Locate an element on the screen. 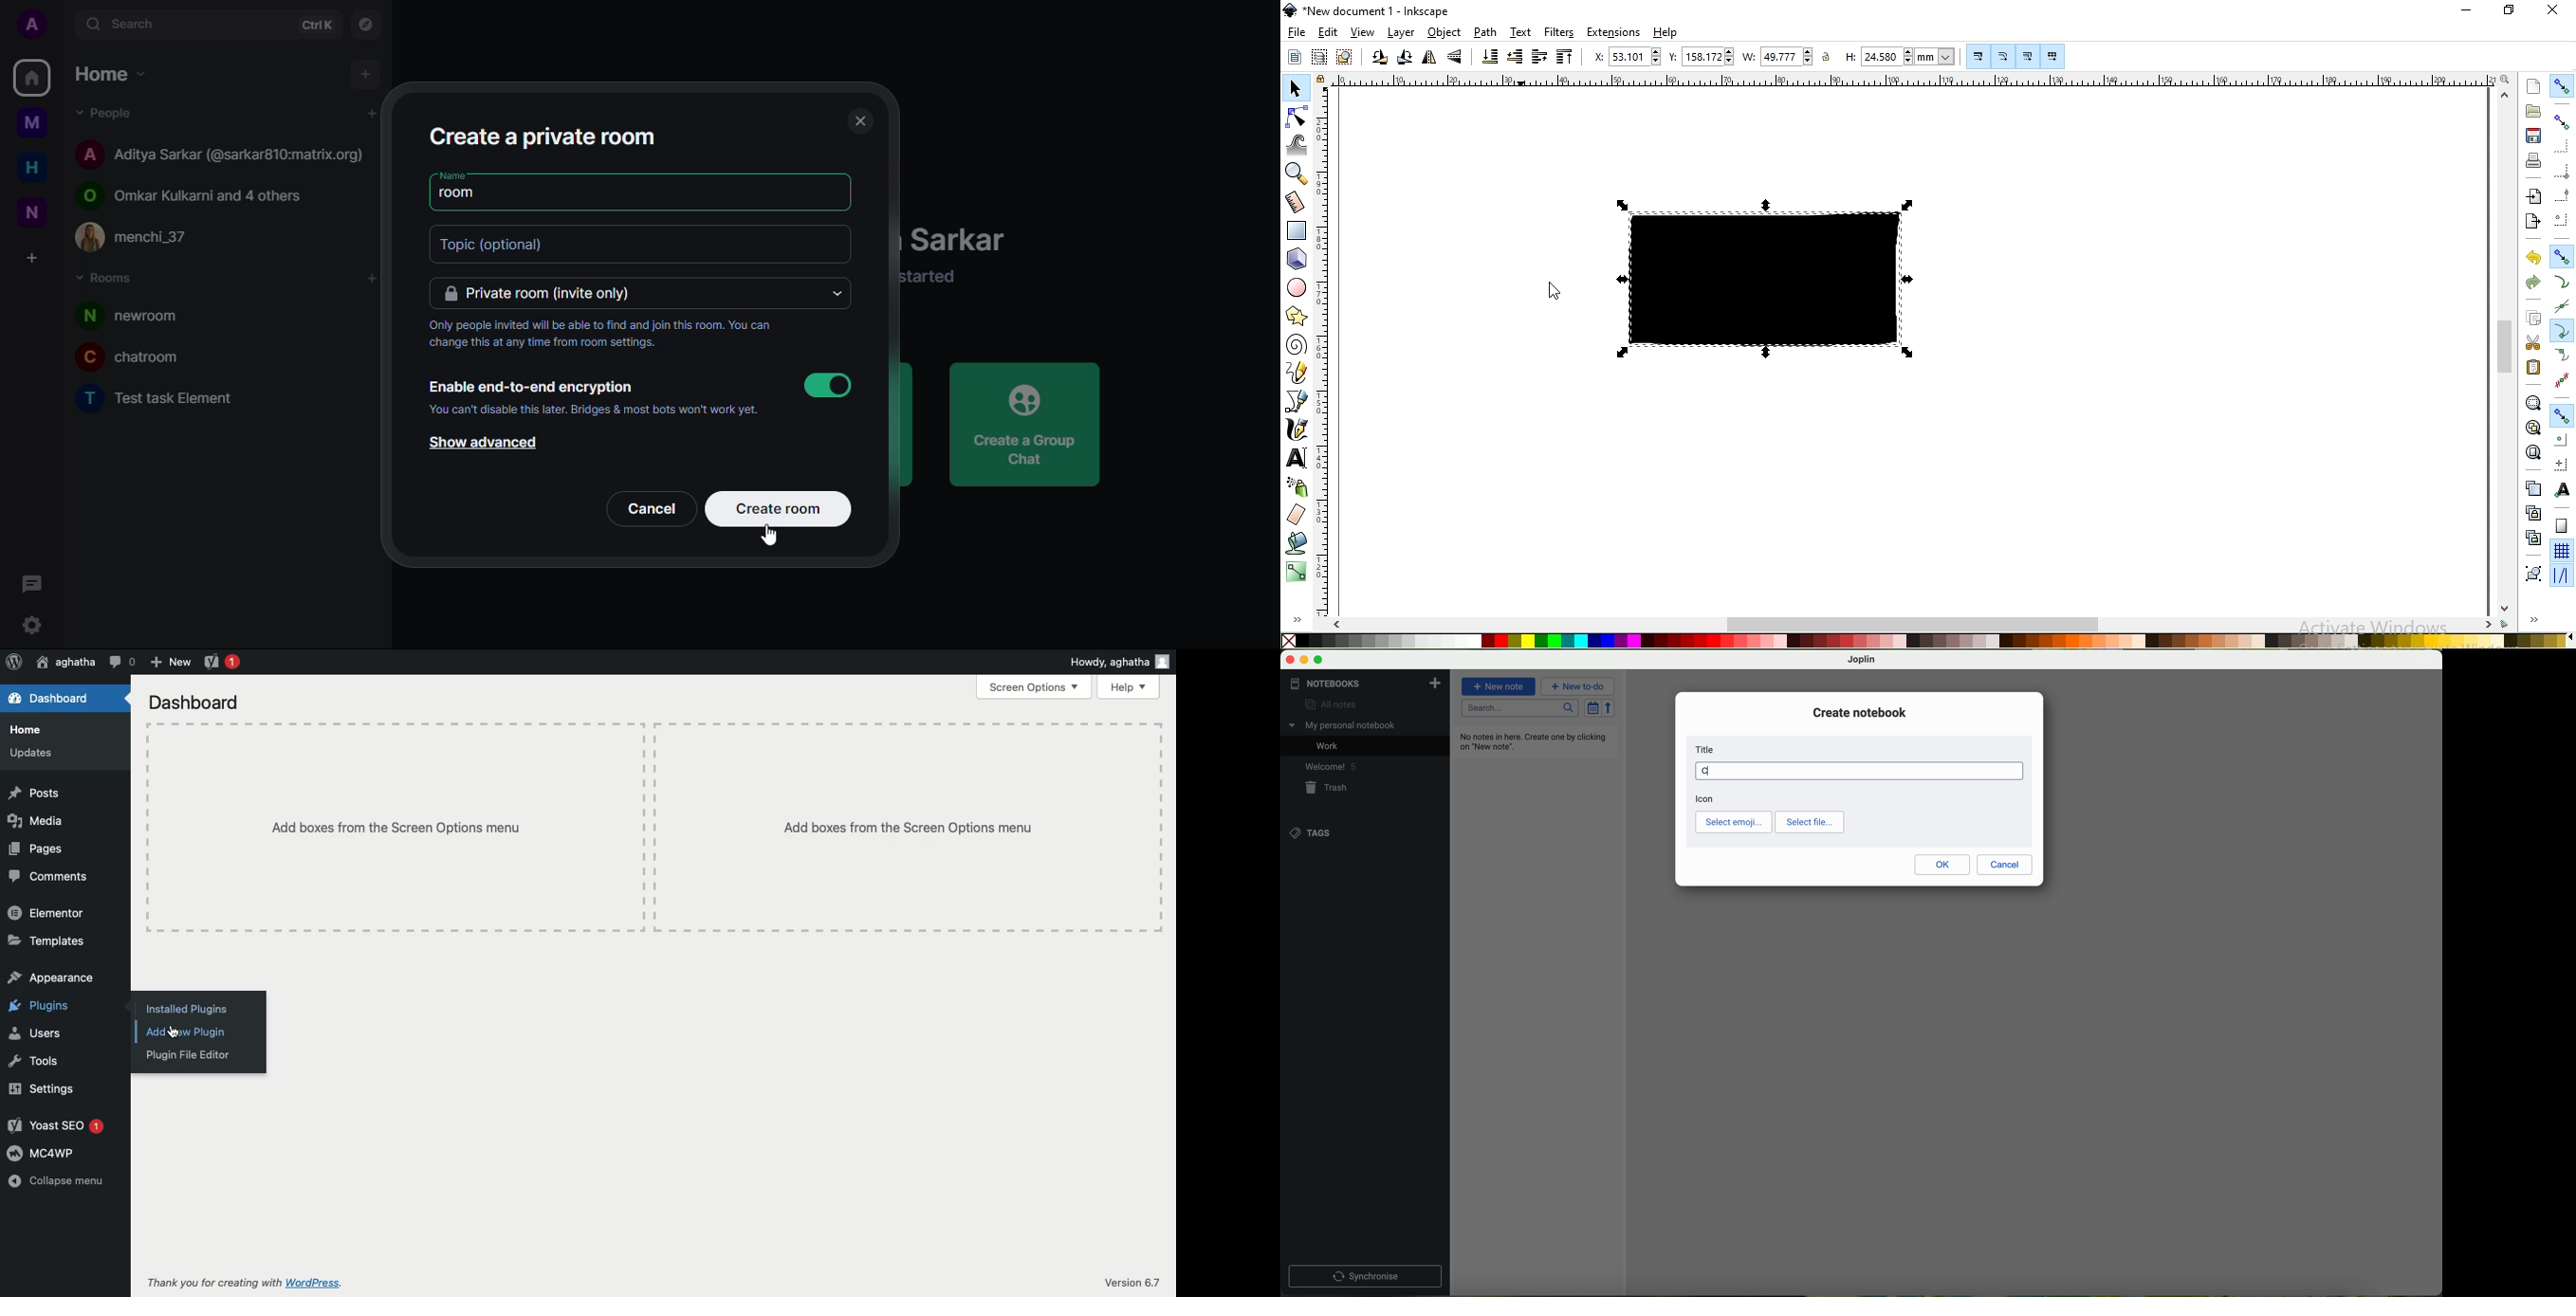  joplin is located at coordinates (1862, 659).